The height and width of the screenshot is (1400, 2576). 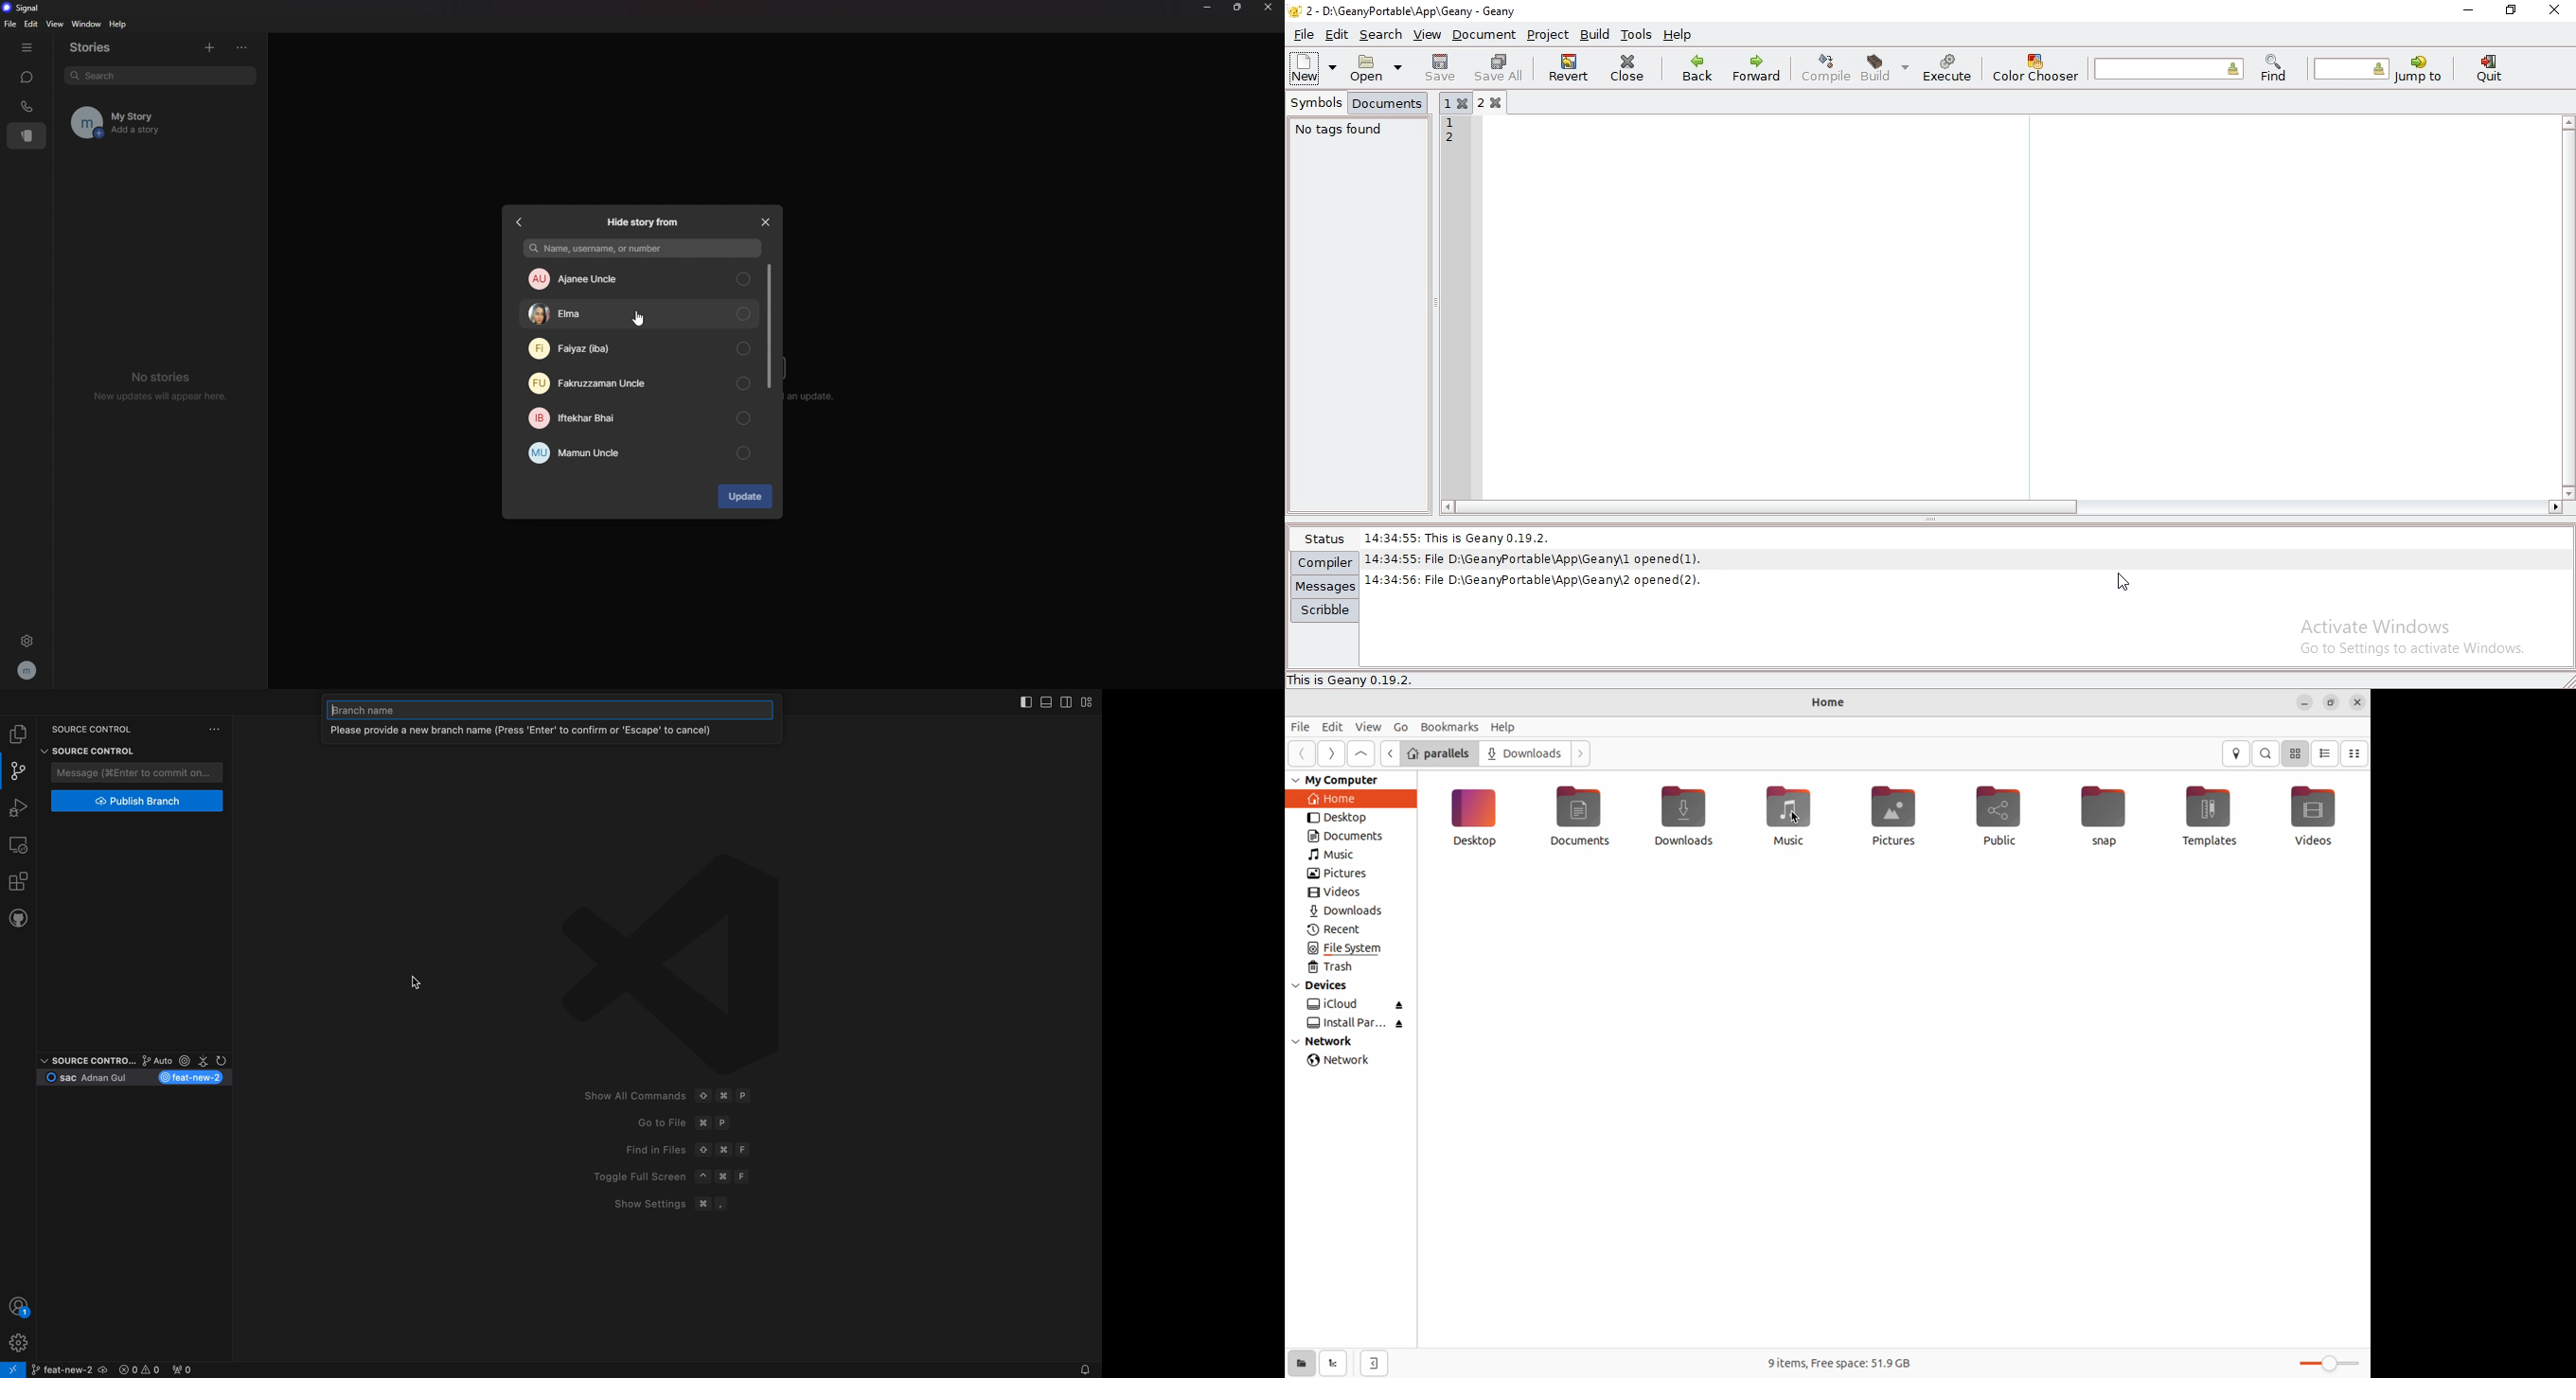 I want to click on close, so click(x=1268, y=6).